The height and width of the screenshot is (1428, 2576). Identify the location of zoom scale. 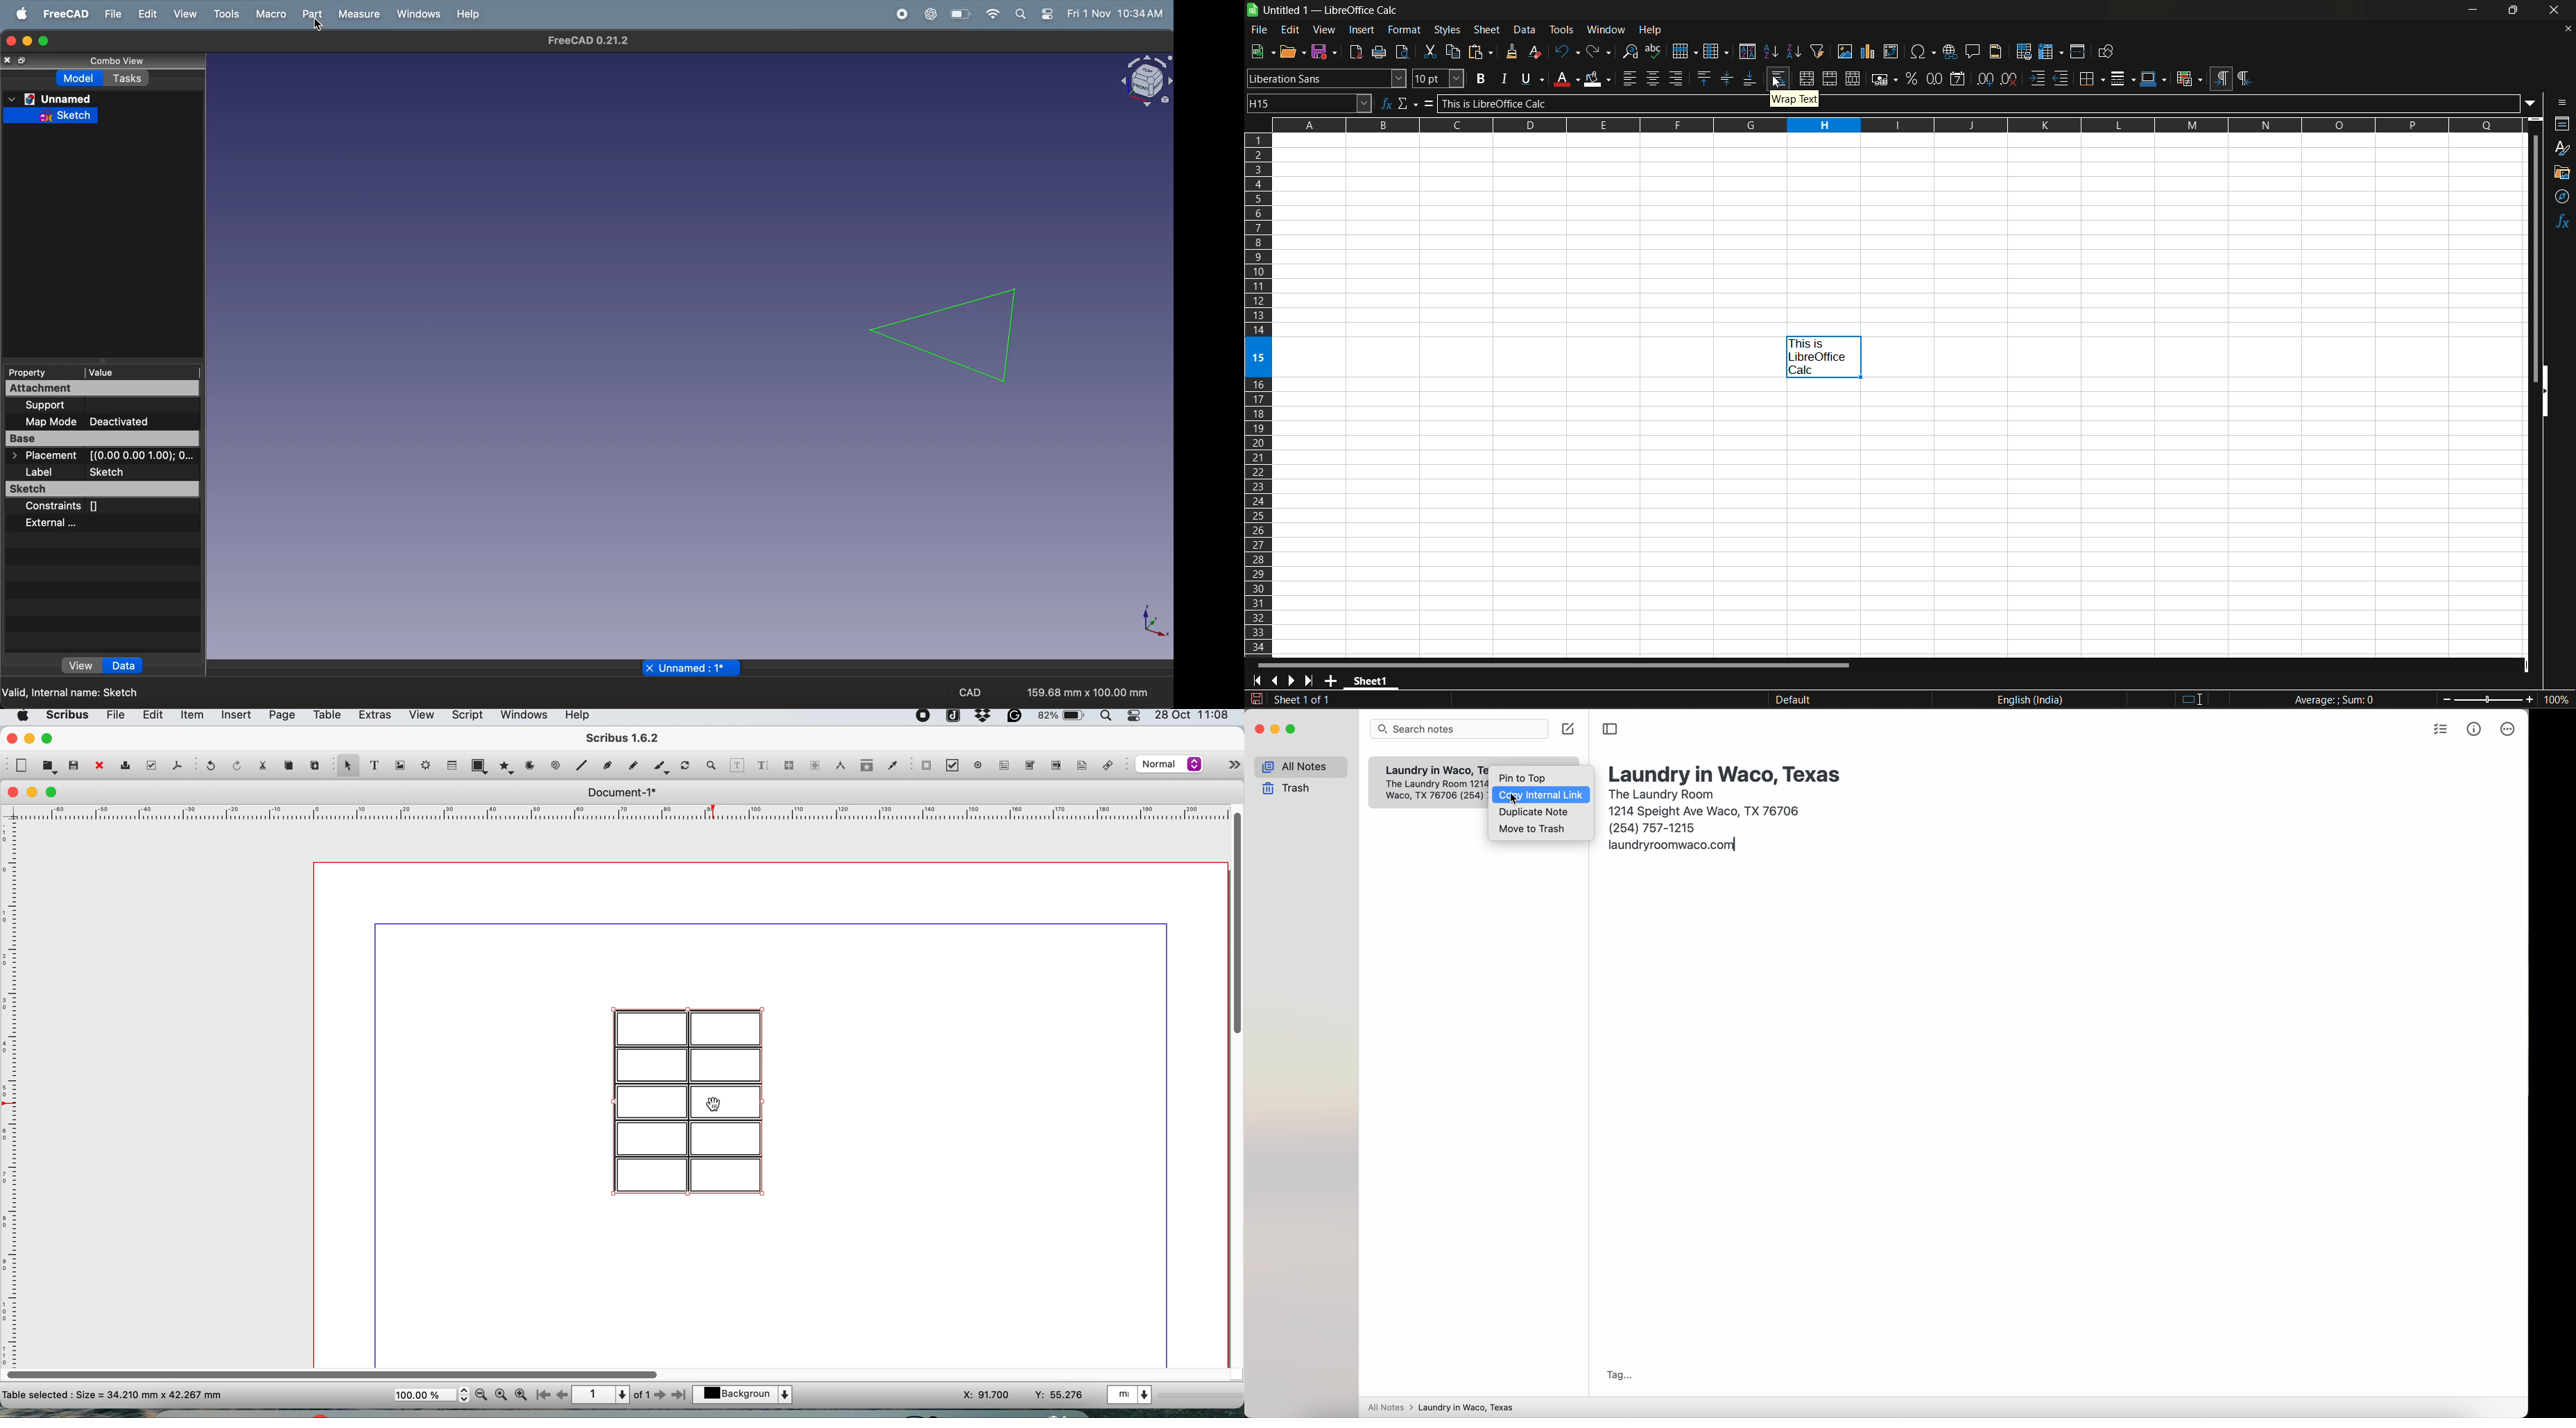
(431, 1395).